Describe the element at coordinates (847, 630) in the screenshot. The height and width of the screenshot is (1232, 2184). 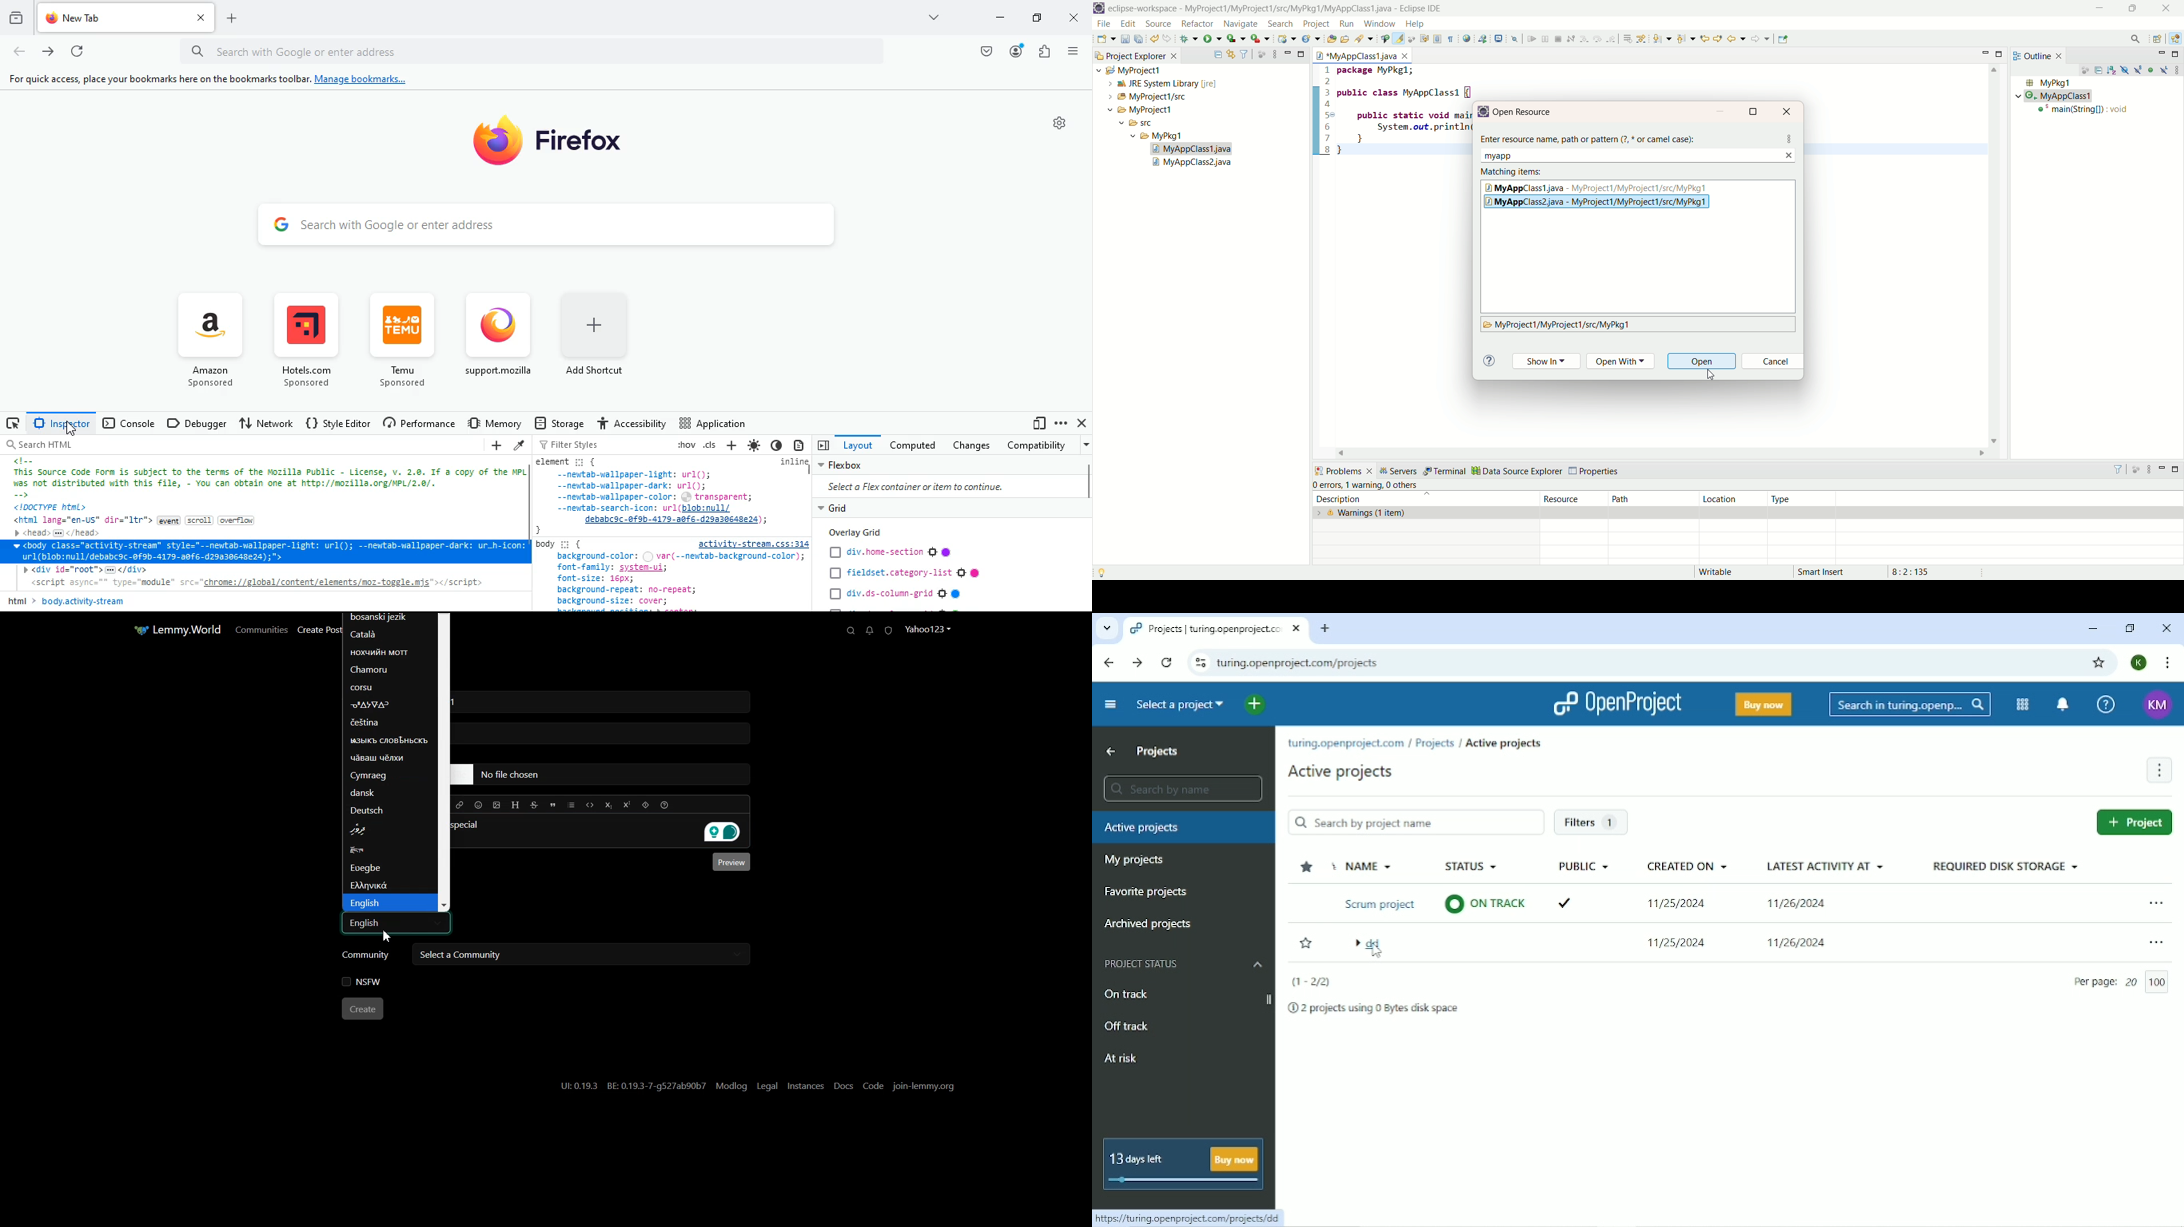
I see `Search` at that location.